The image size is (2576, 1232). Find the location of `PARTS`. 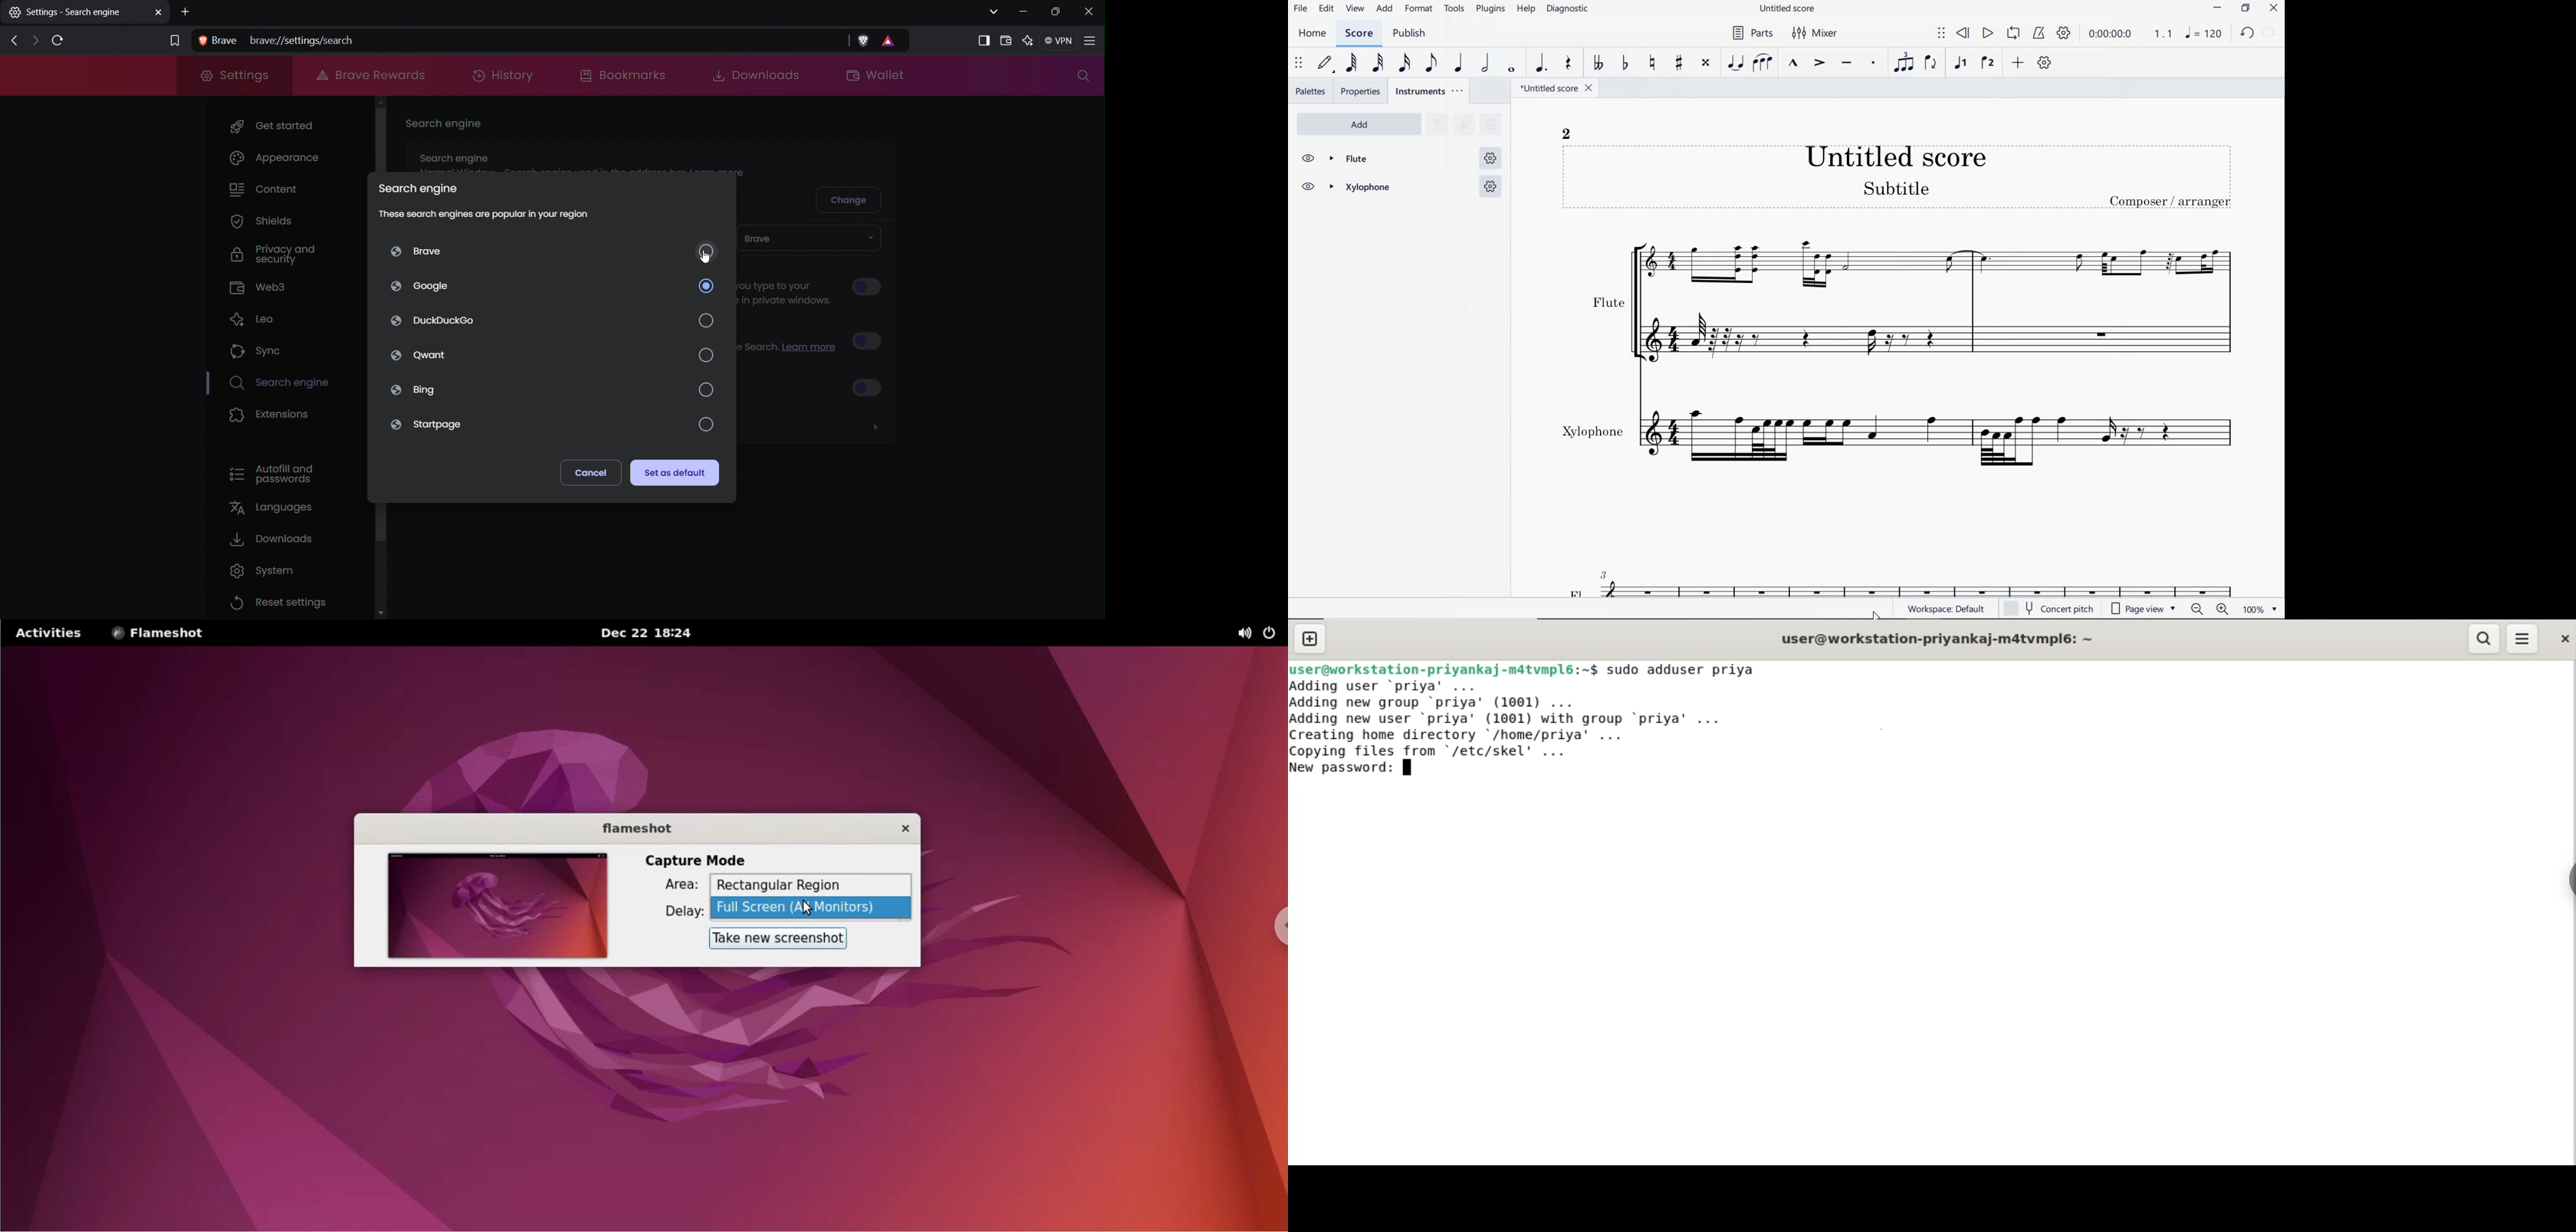

PARTS is located at coordinates (1751, 33).